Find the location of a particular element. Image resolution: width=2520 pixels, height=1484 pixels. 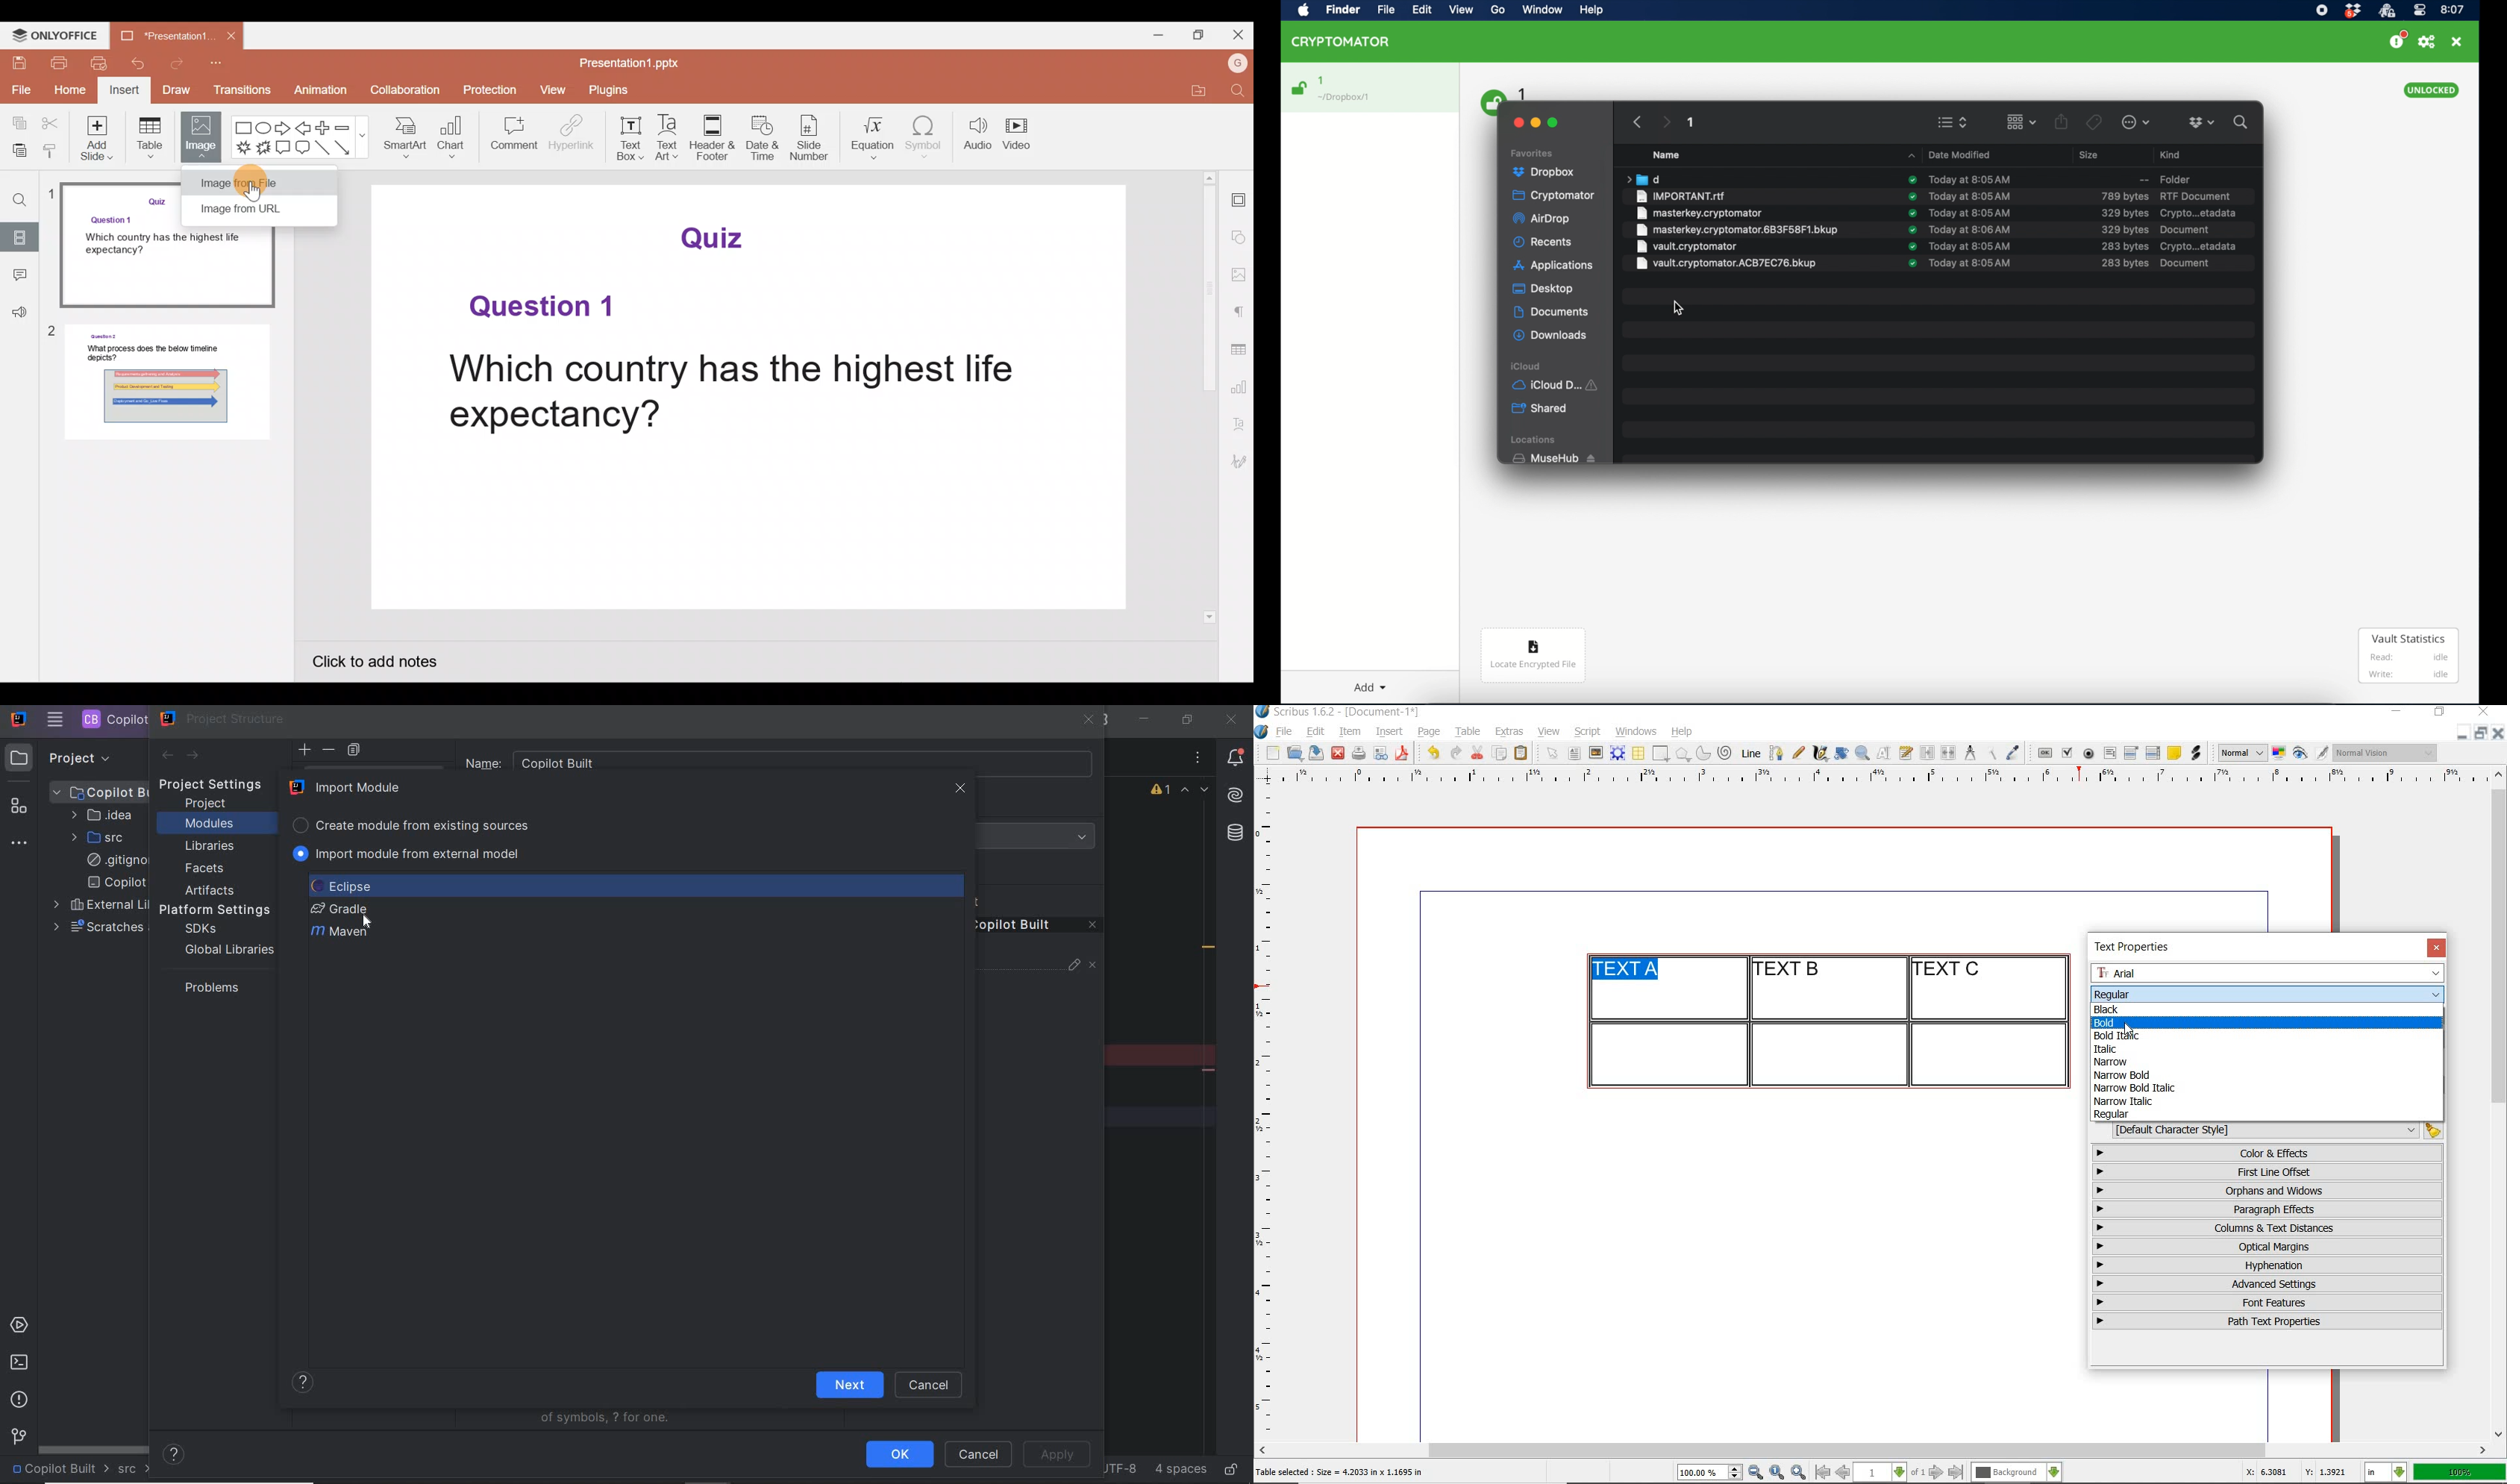

Symbol is located at coordinates (927, 136).